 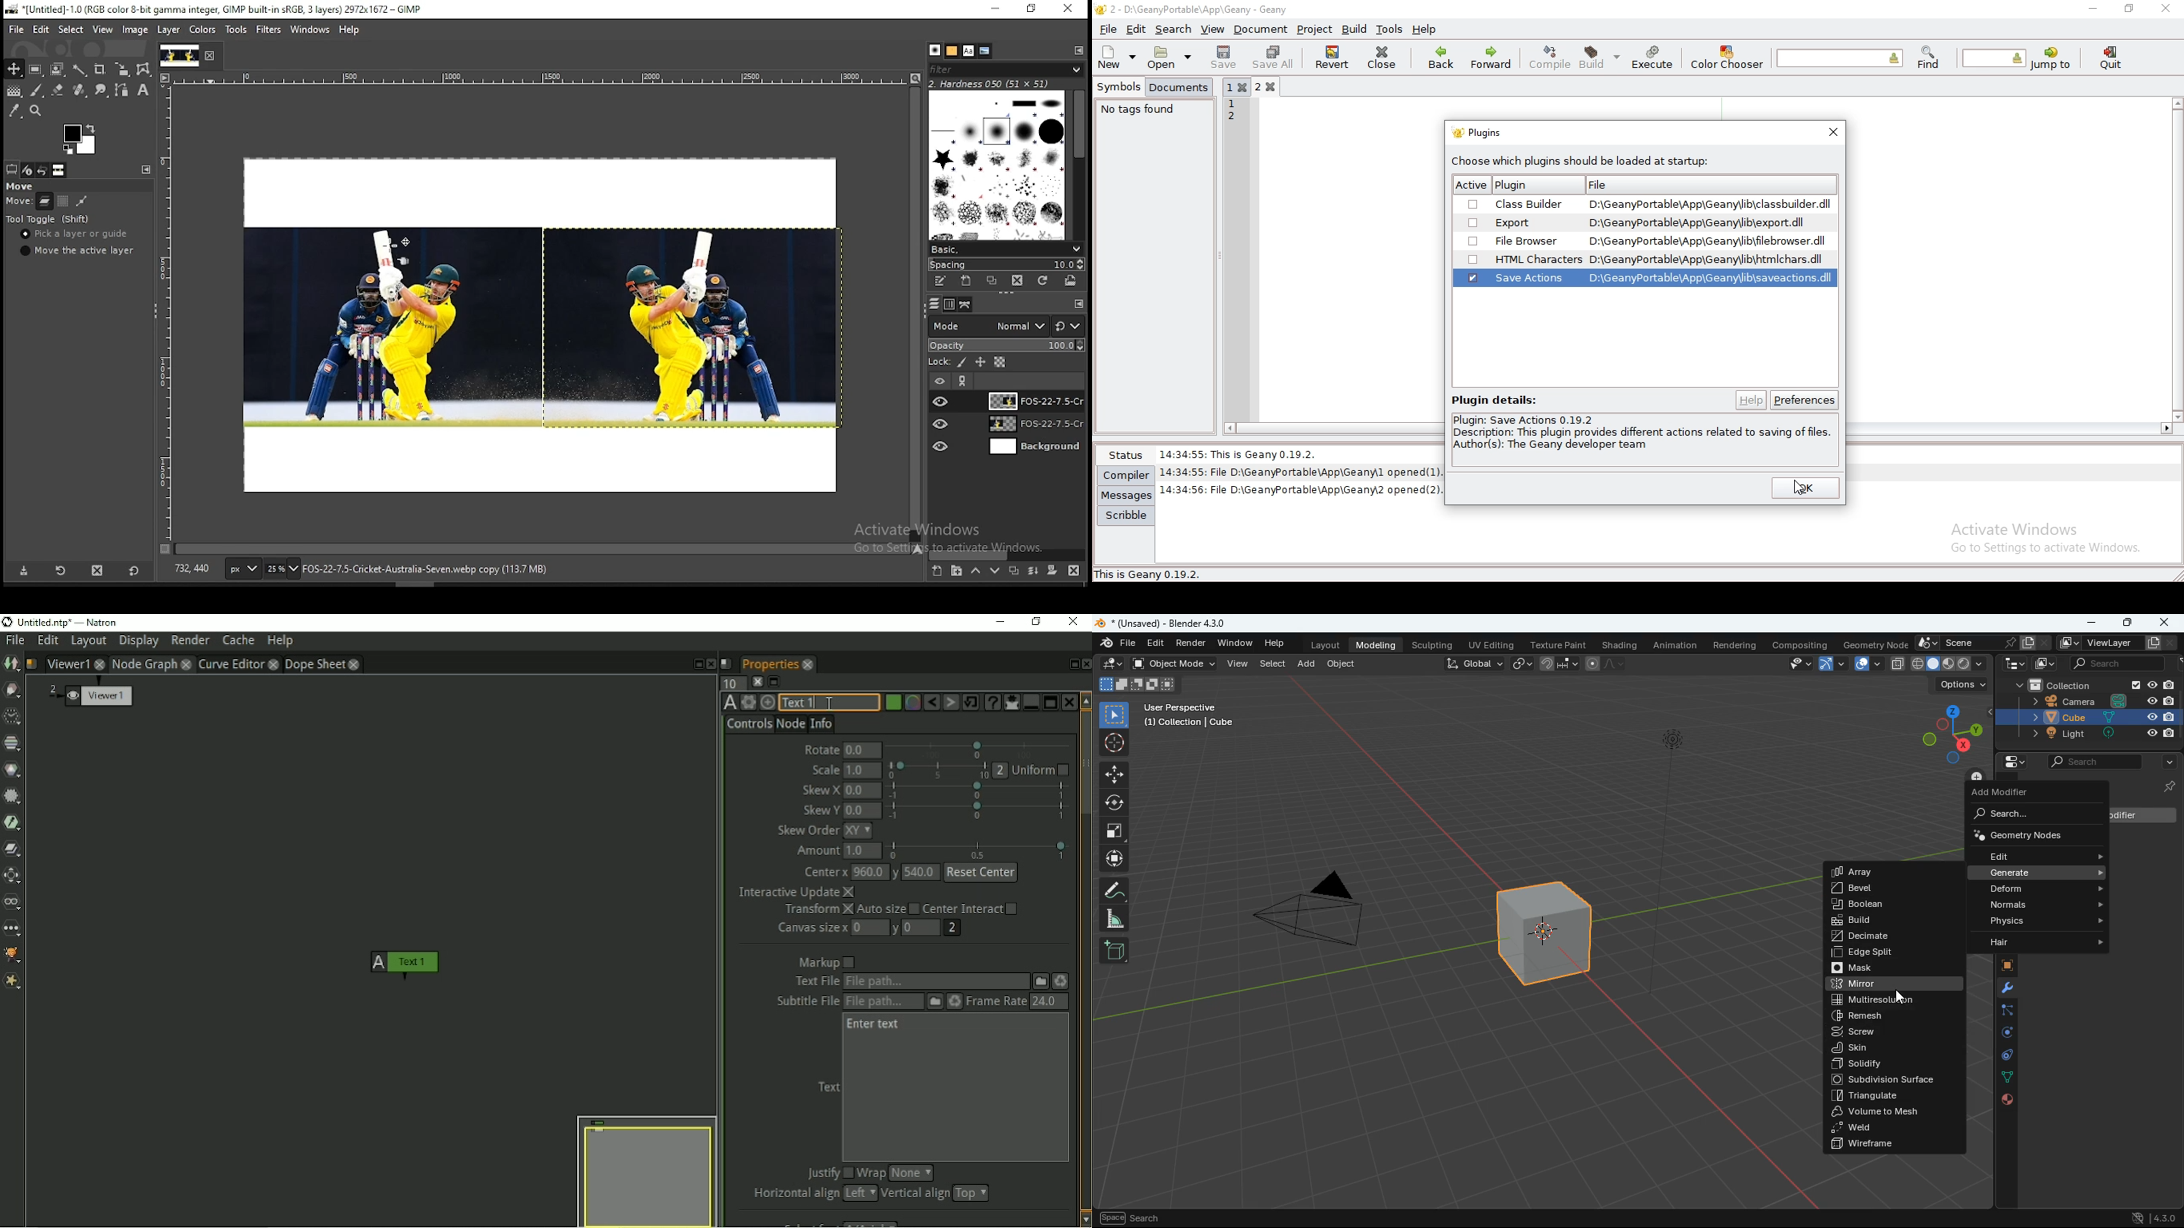 I want to click on copy, so click(x=1896, y=663).